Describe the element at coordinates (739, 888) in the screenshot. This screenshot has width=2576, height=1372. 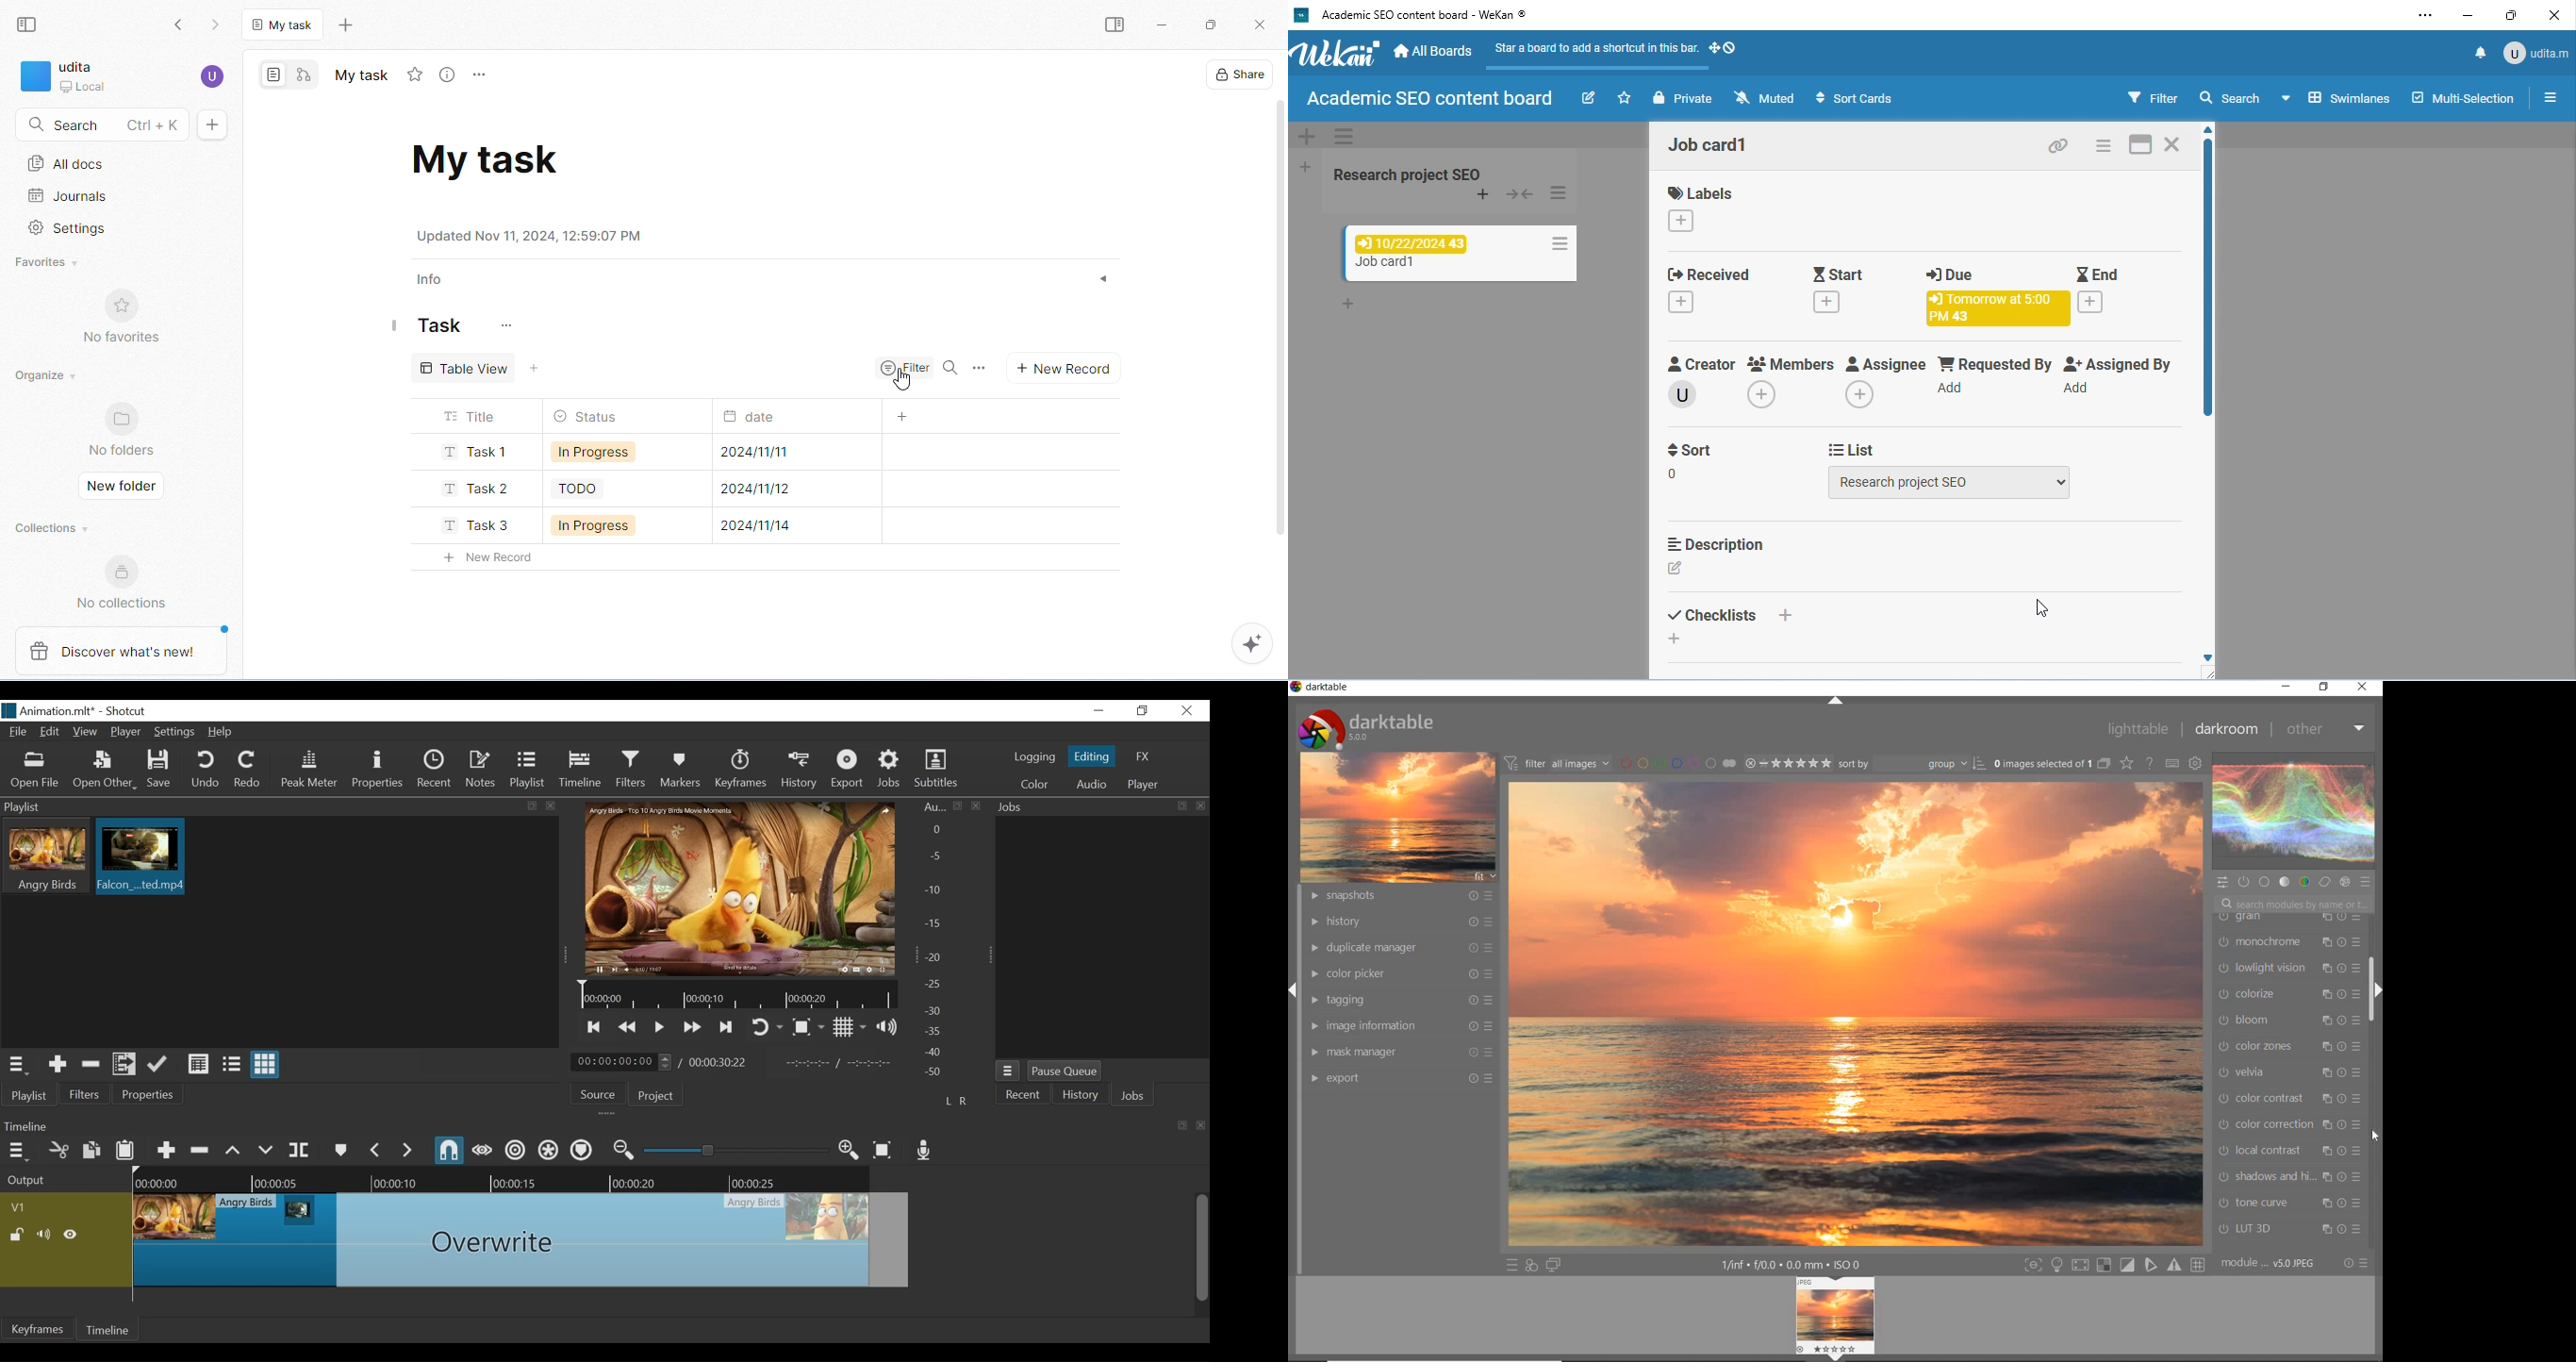
I see `Media Viewer` at that location.